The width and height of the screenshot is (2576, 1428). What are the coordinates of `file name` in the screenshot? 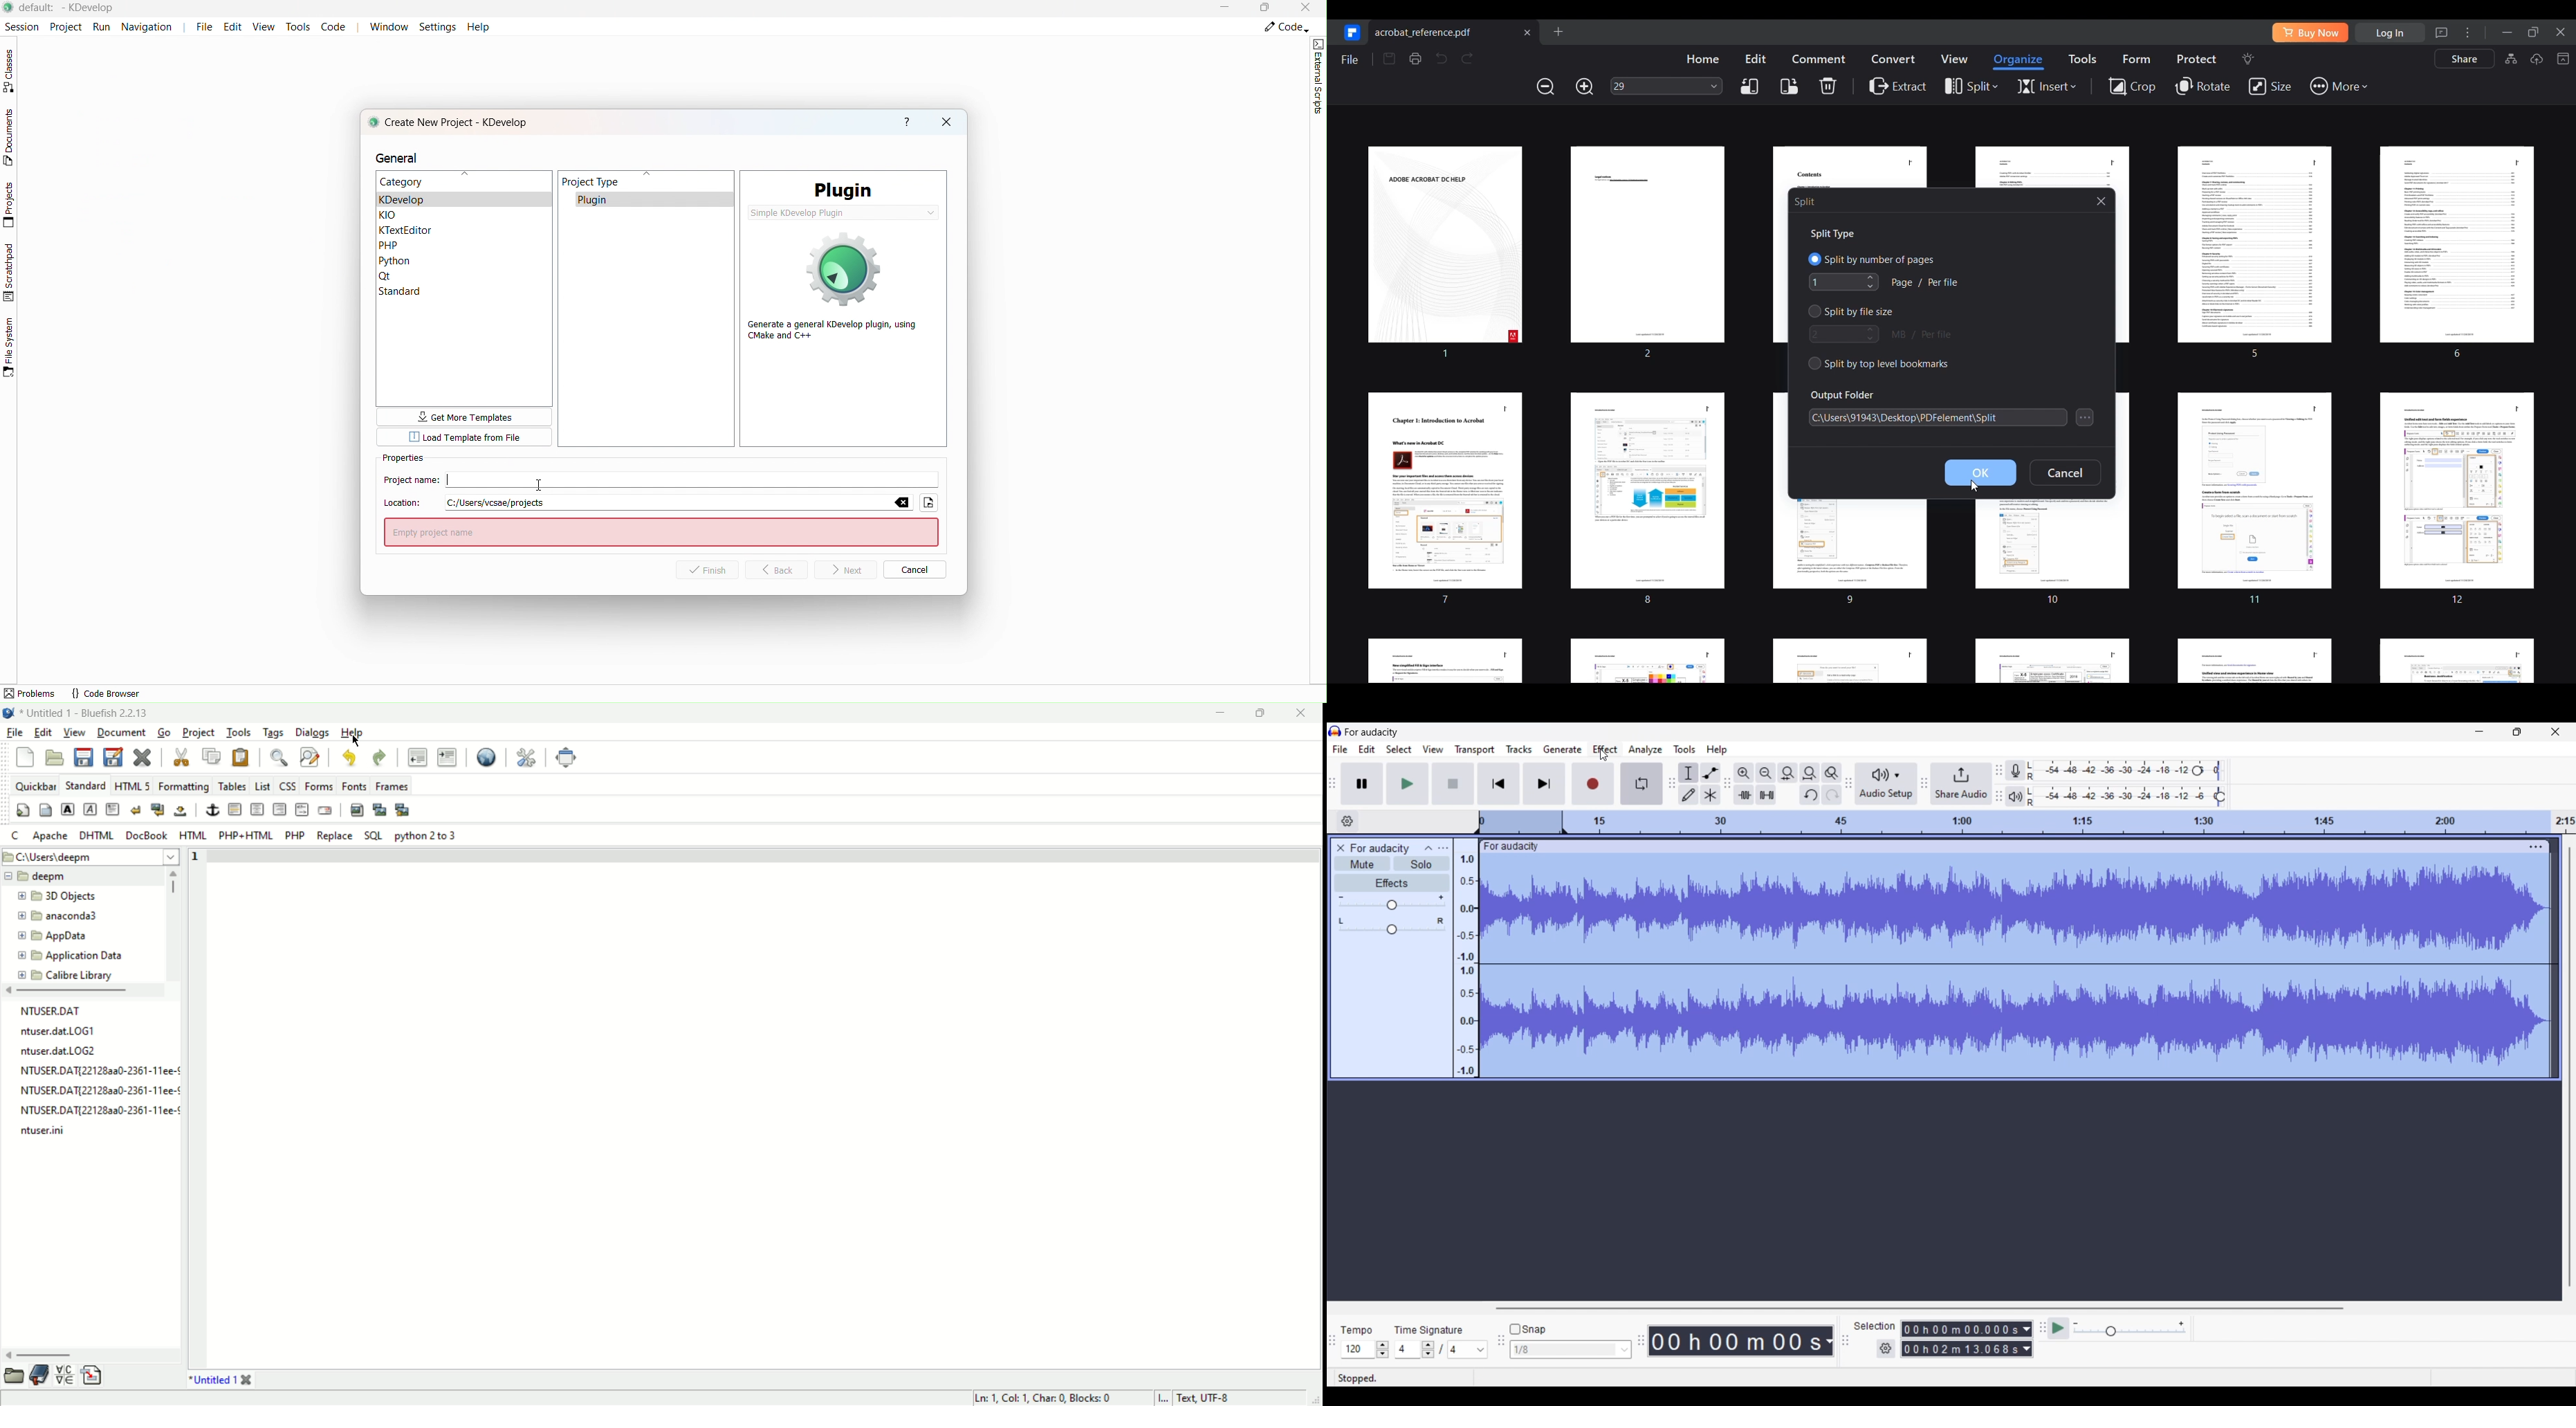 It's located at (100, 1090).